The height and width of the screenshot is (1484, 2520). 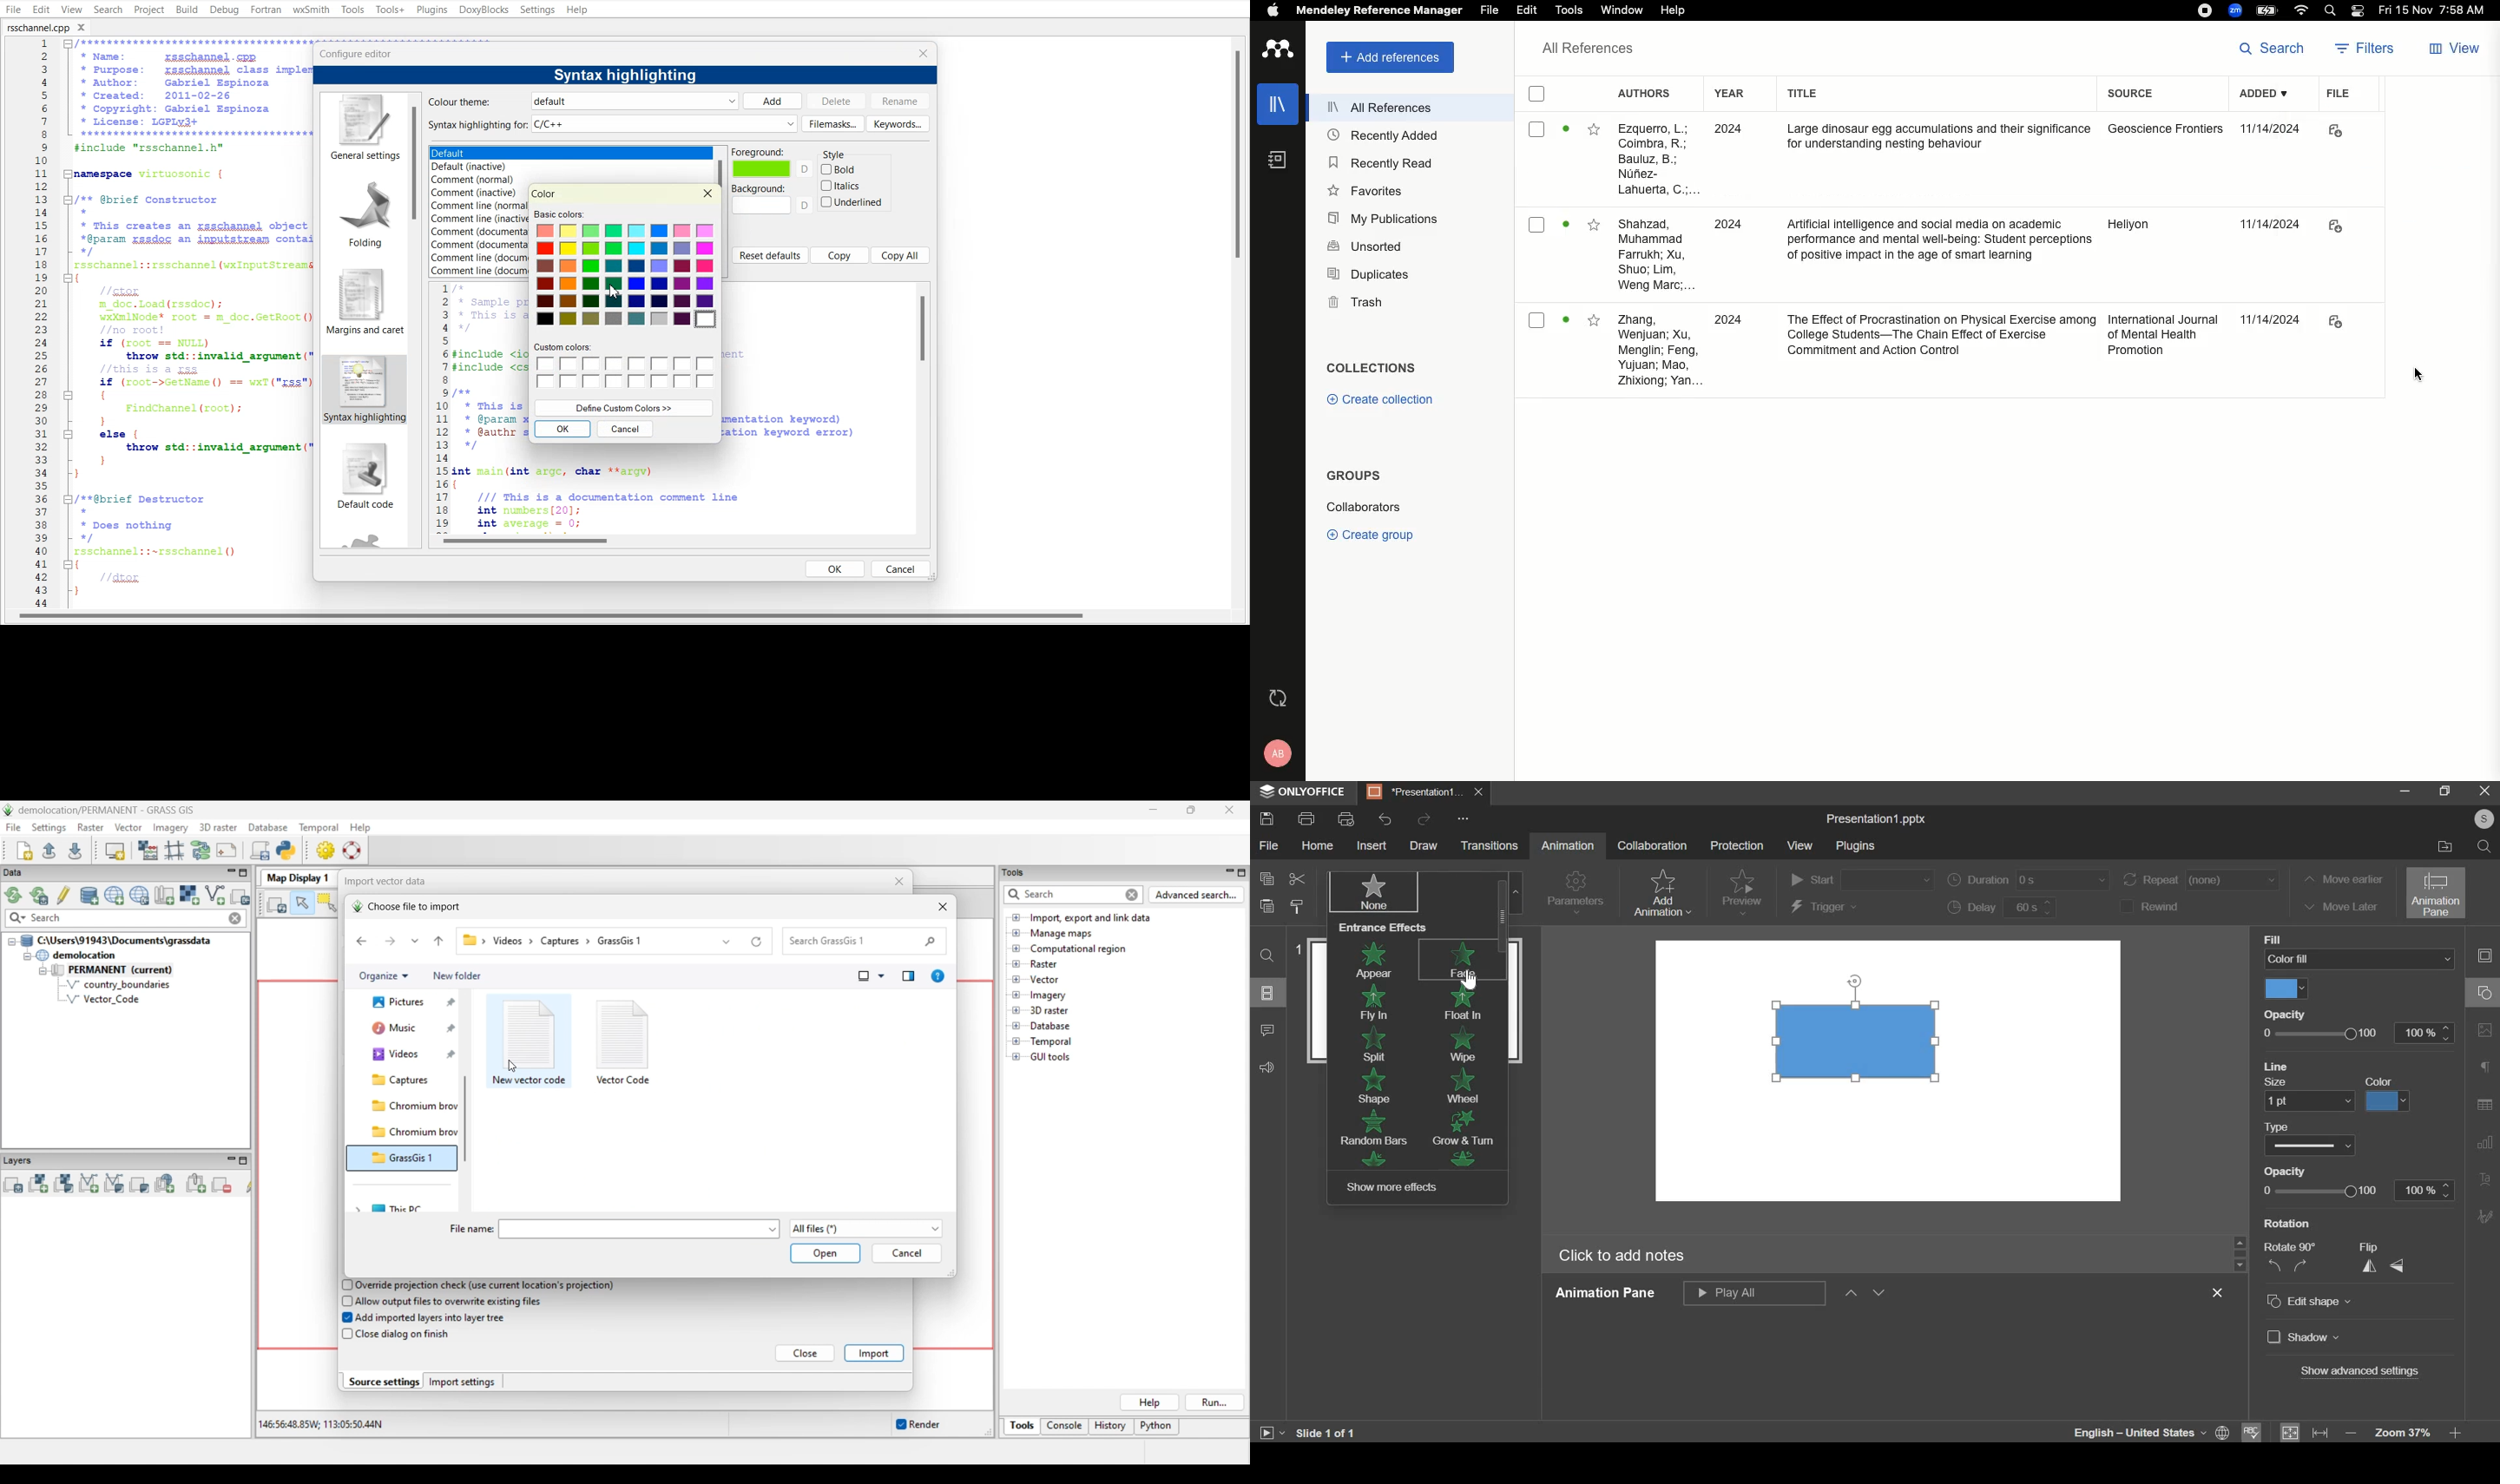 What do you see at coordinates (1566, 223) in the screenshot?
I see `Active` at bounding box center [1566, 223].